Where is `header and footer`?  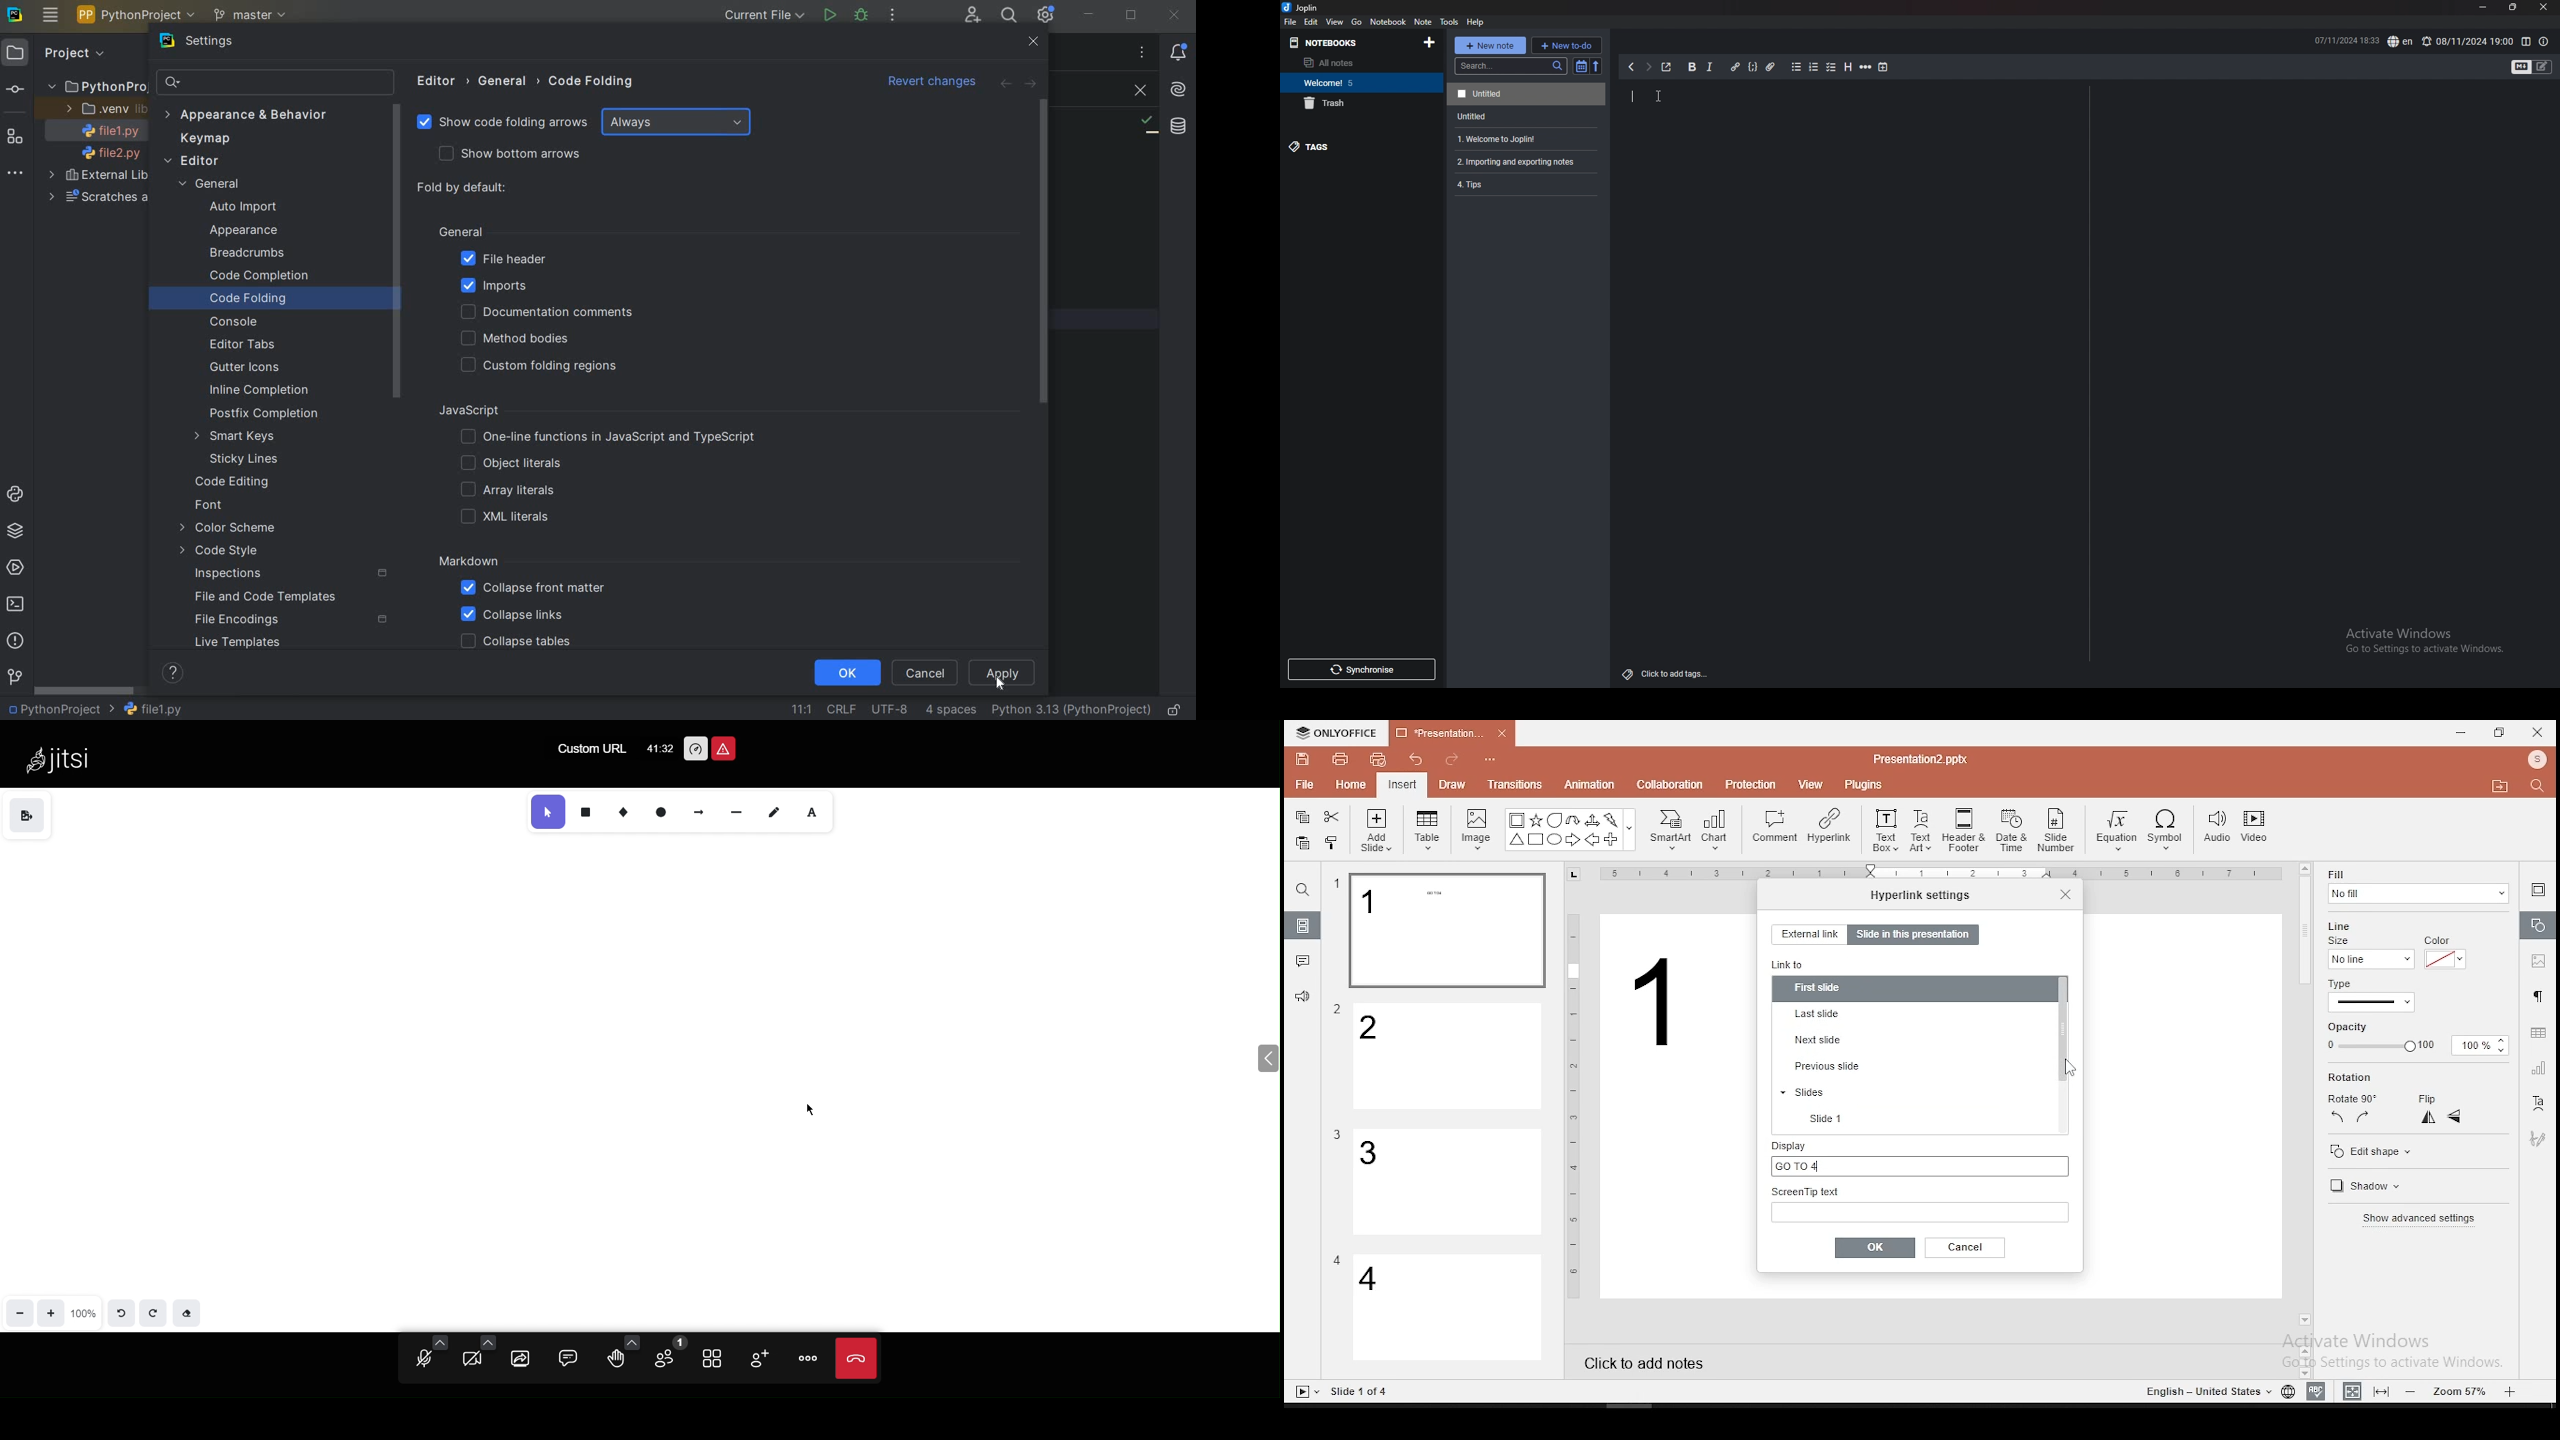
header and footer is located at coordinates (1966, 831).